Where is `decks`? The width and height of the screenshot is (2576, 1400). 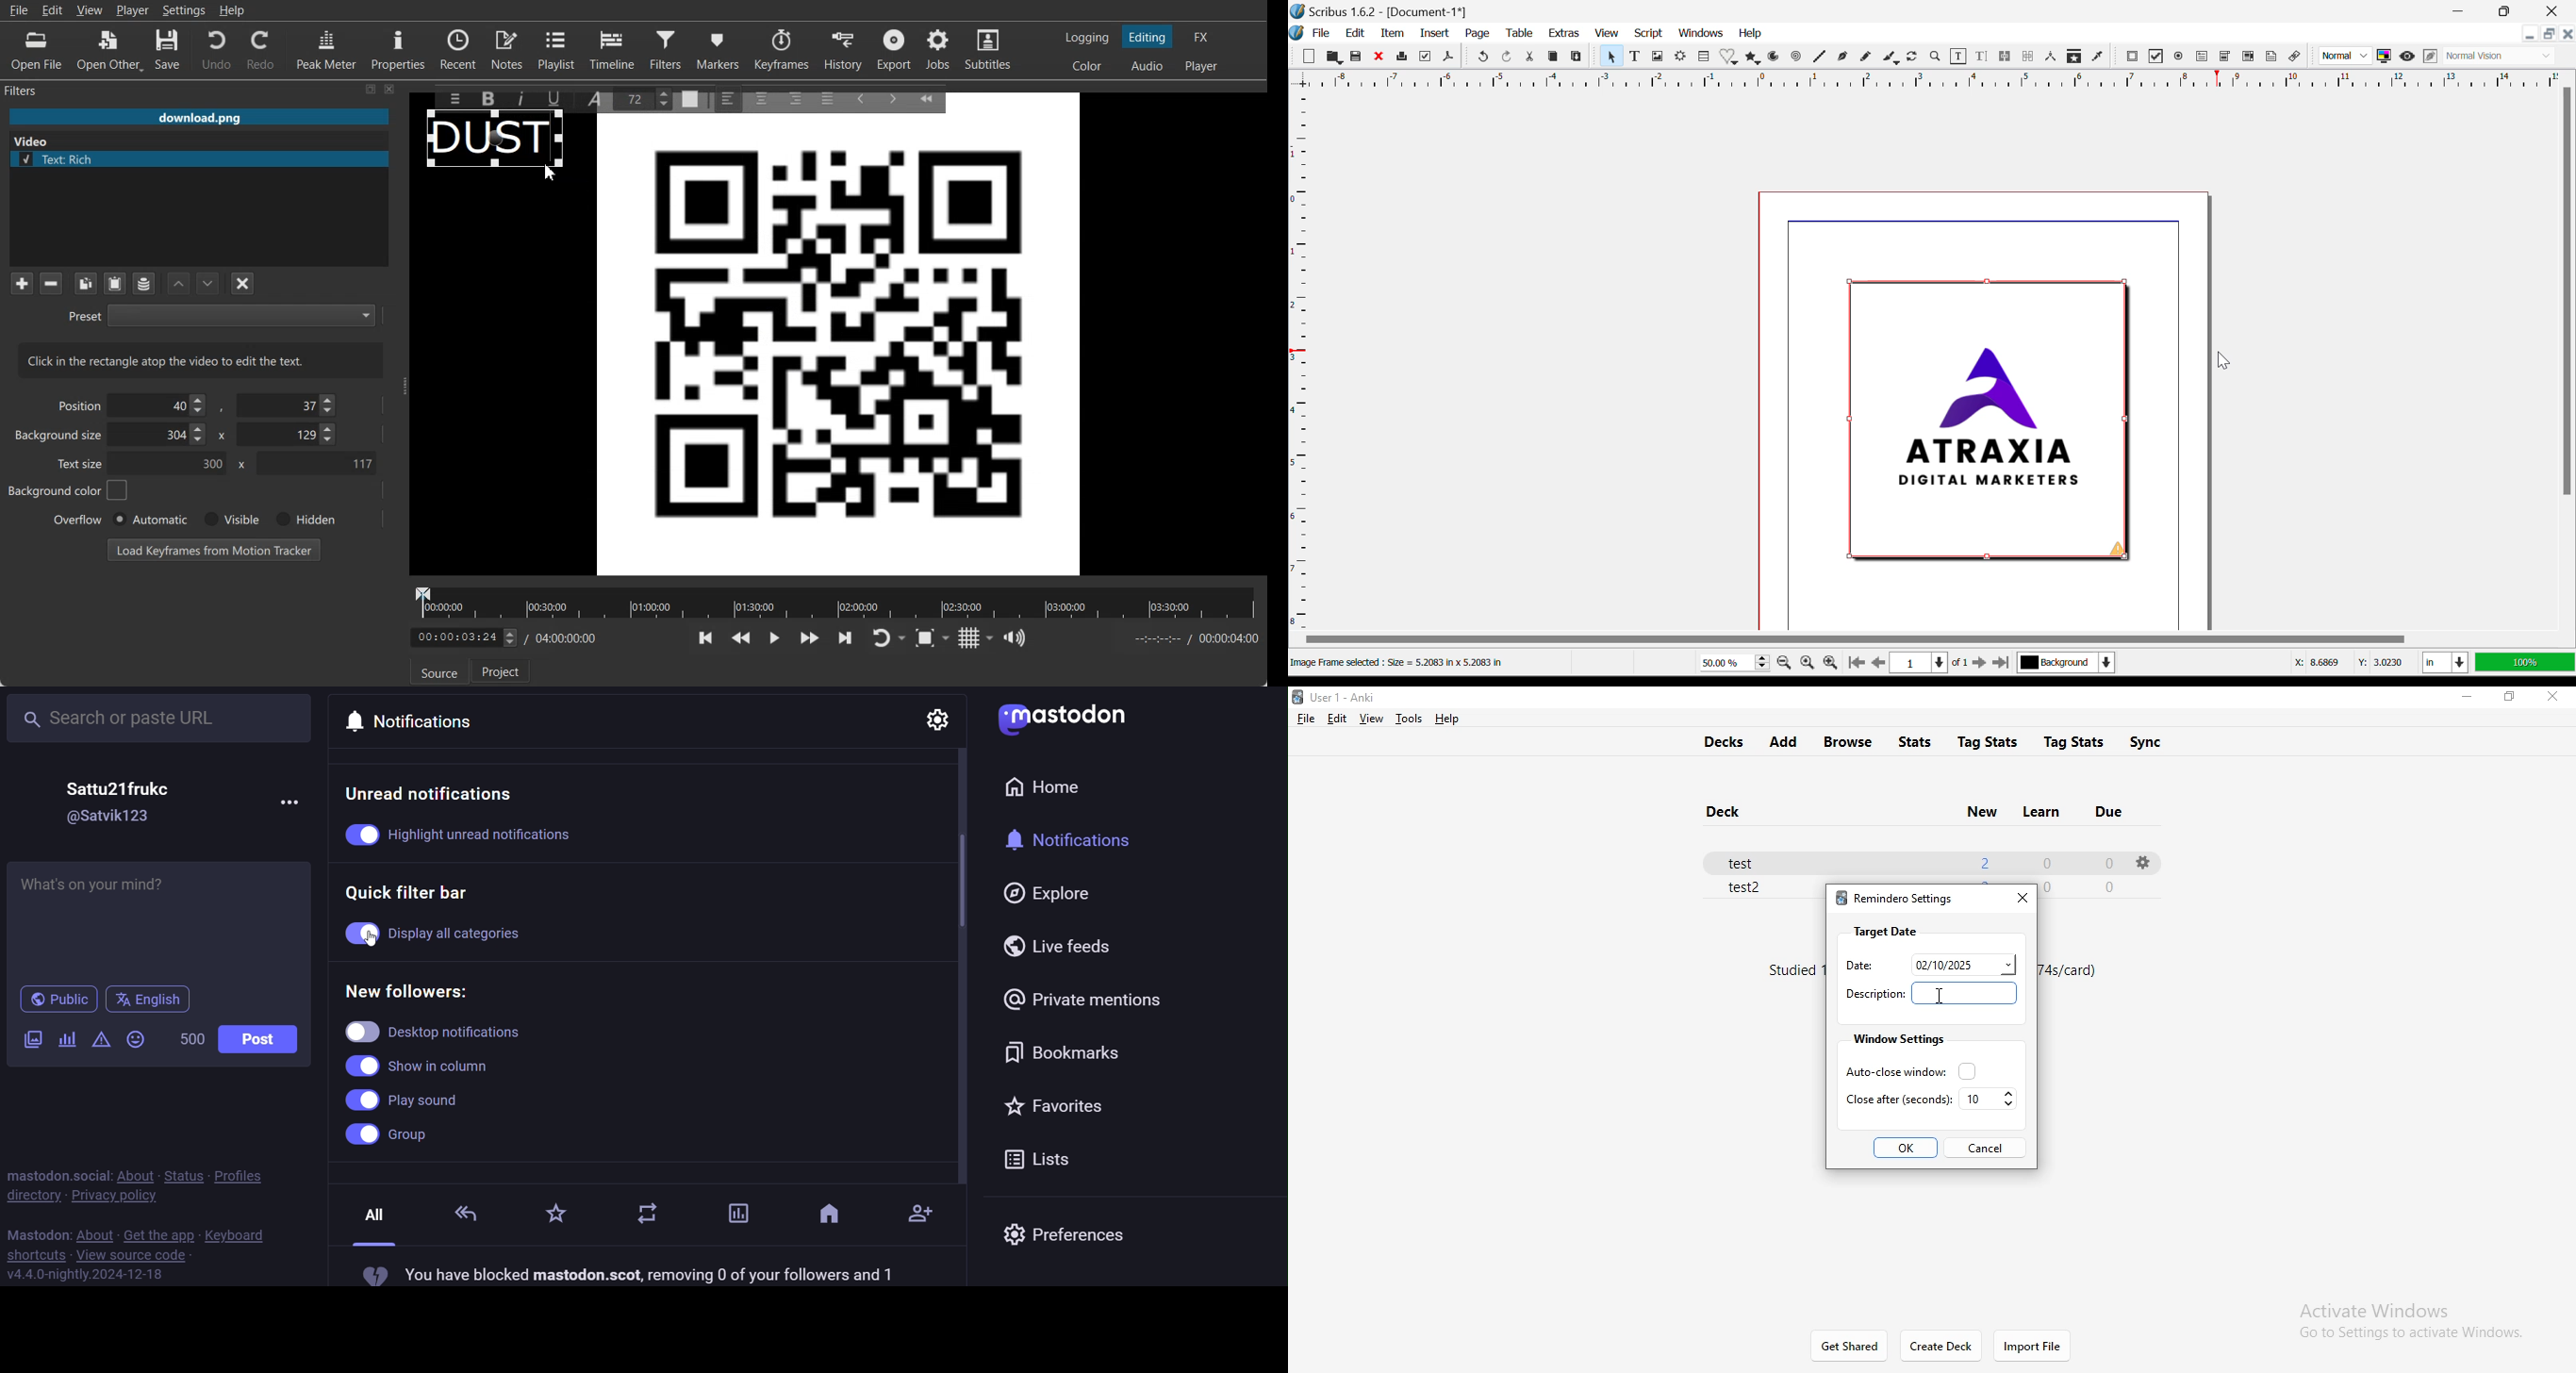
decks is located at coordinates (1719, 739).